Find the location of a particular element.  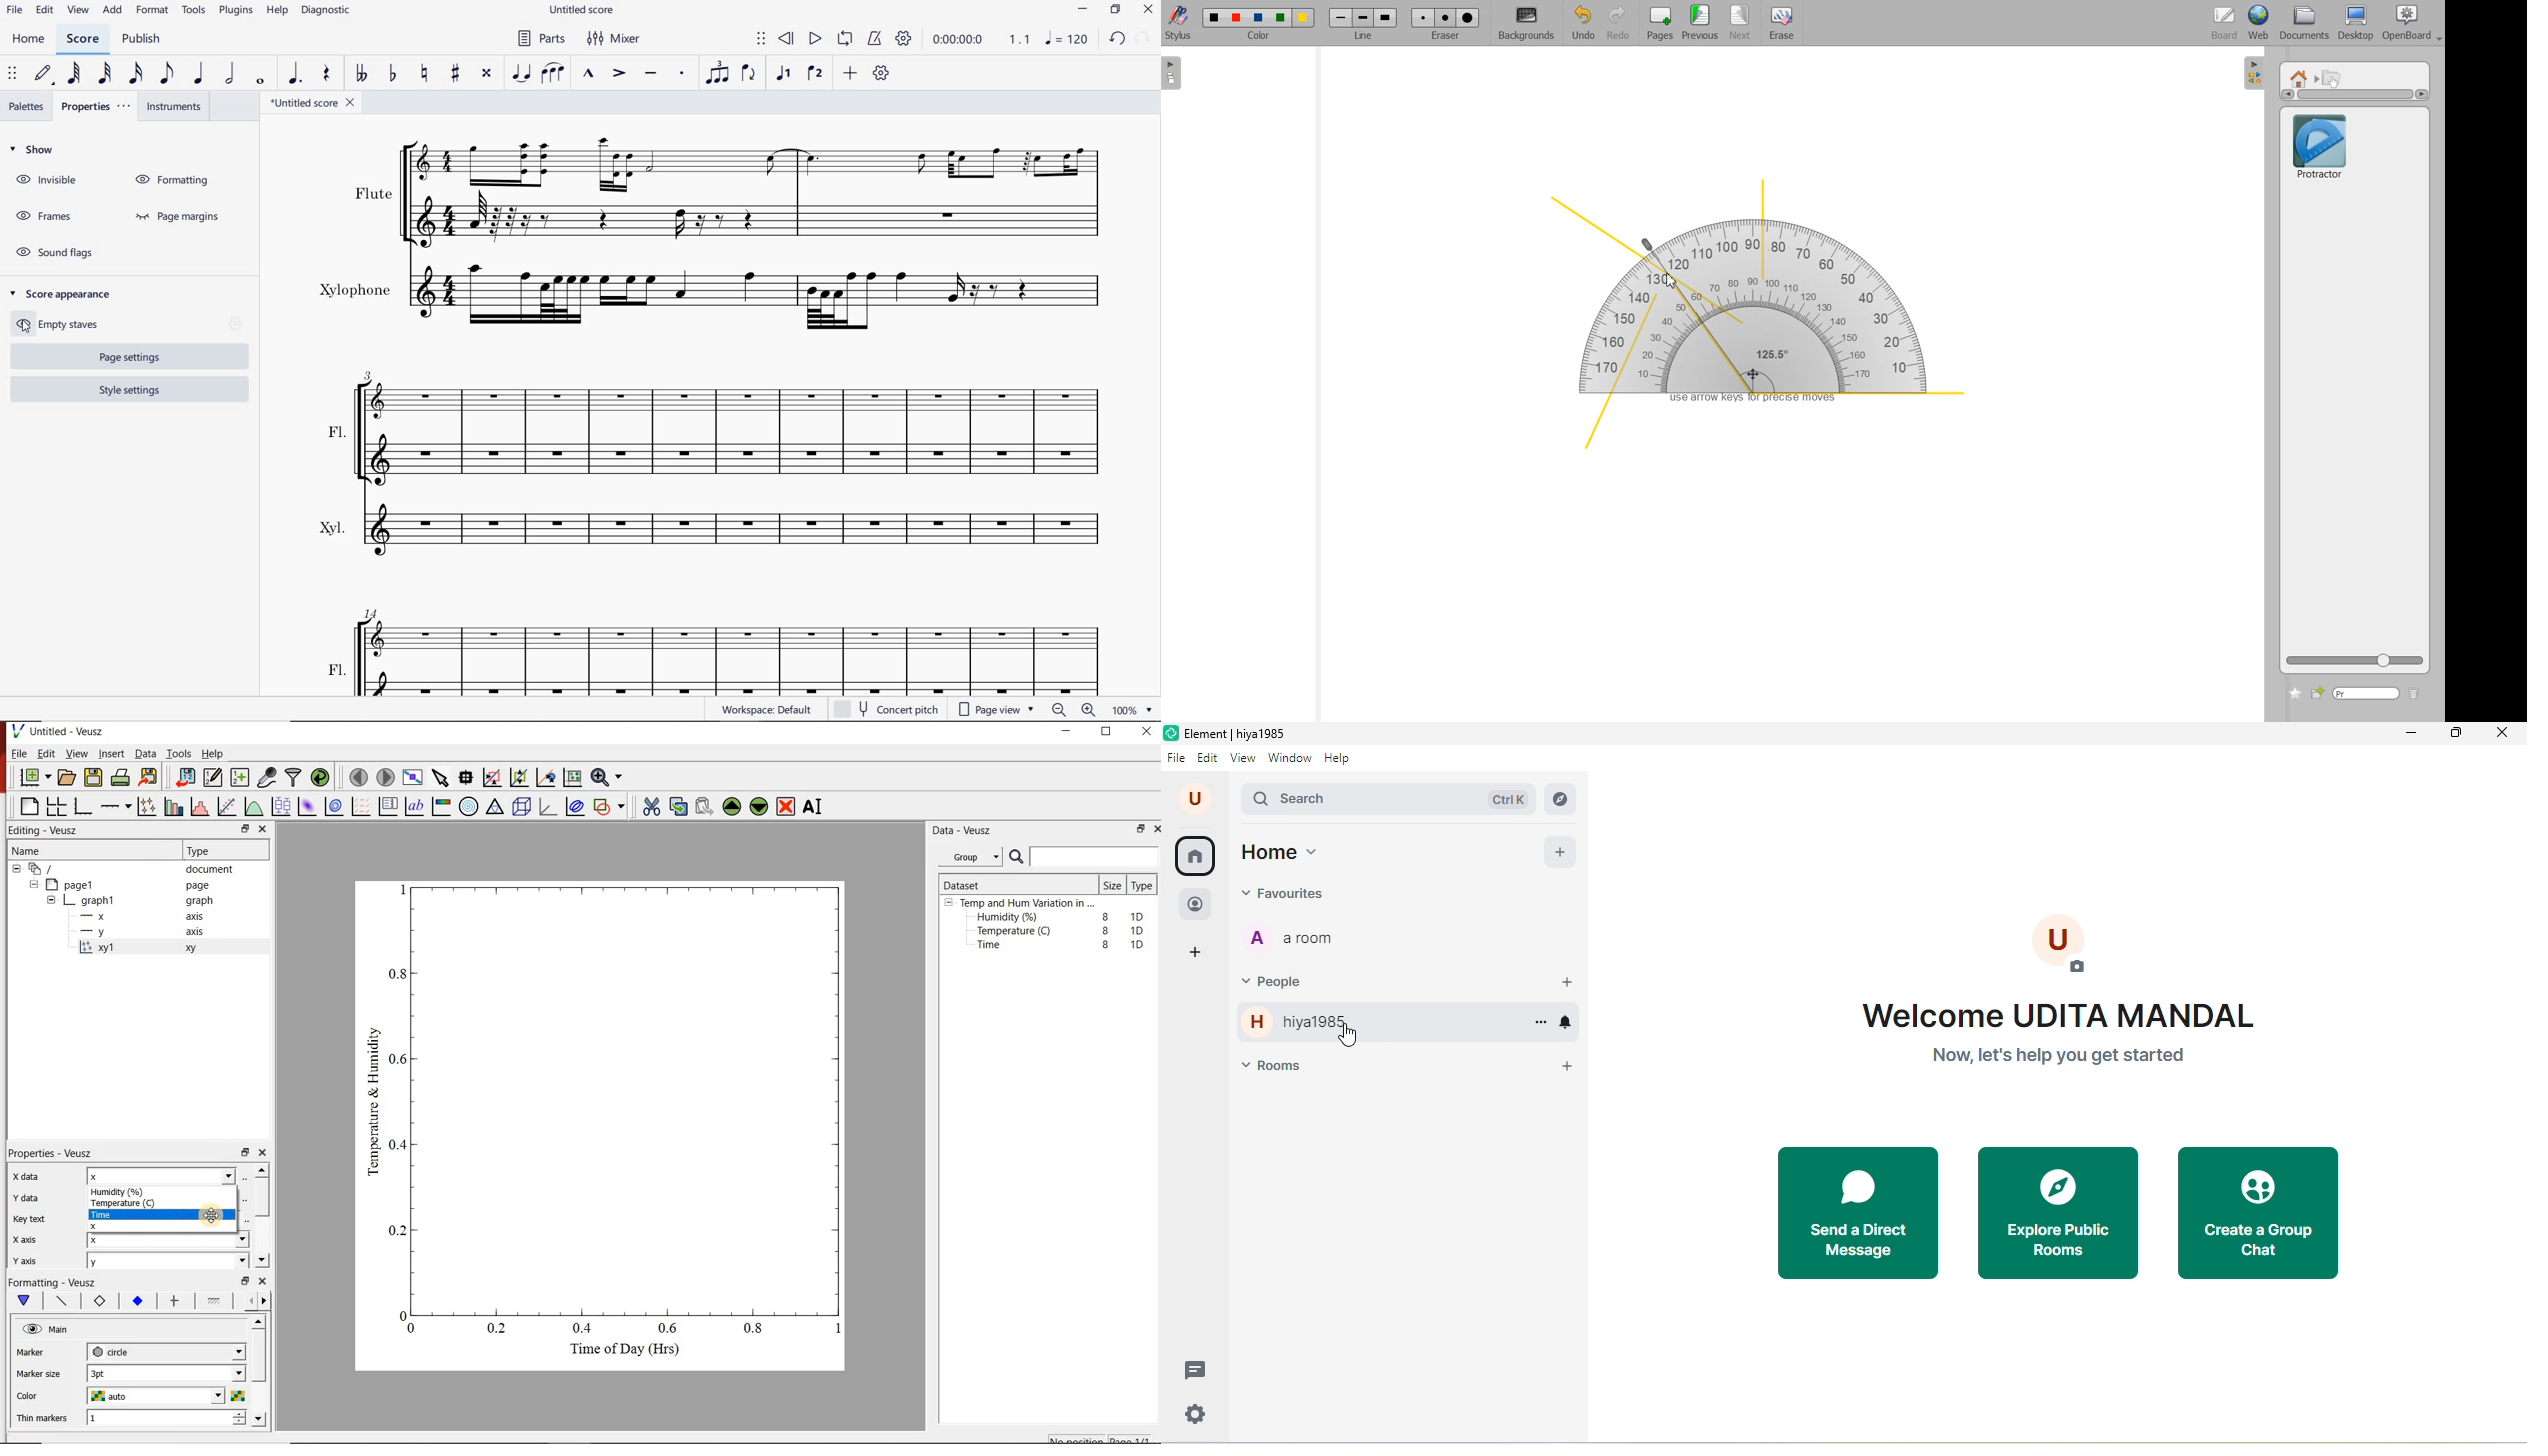

Humidity (%) is located at coordinates (124, 1190).